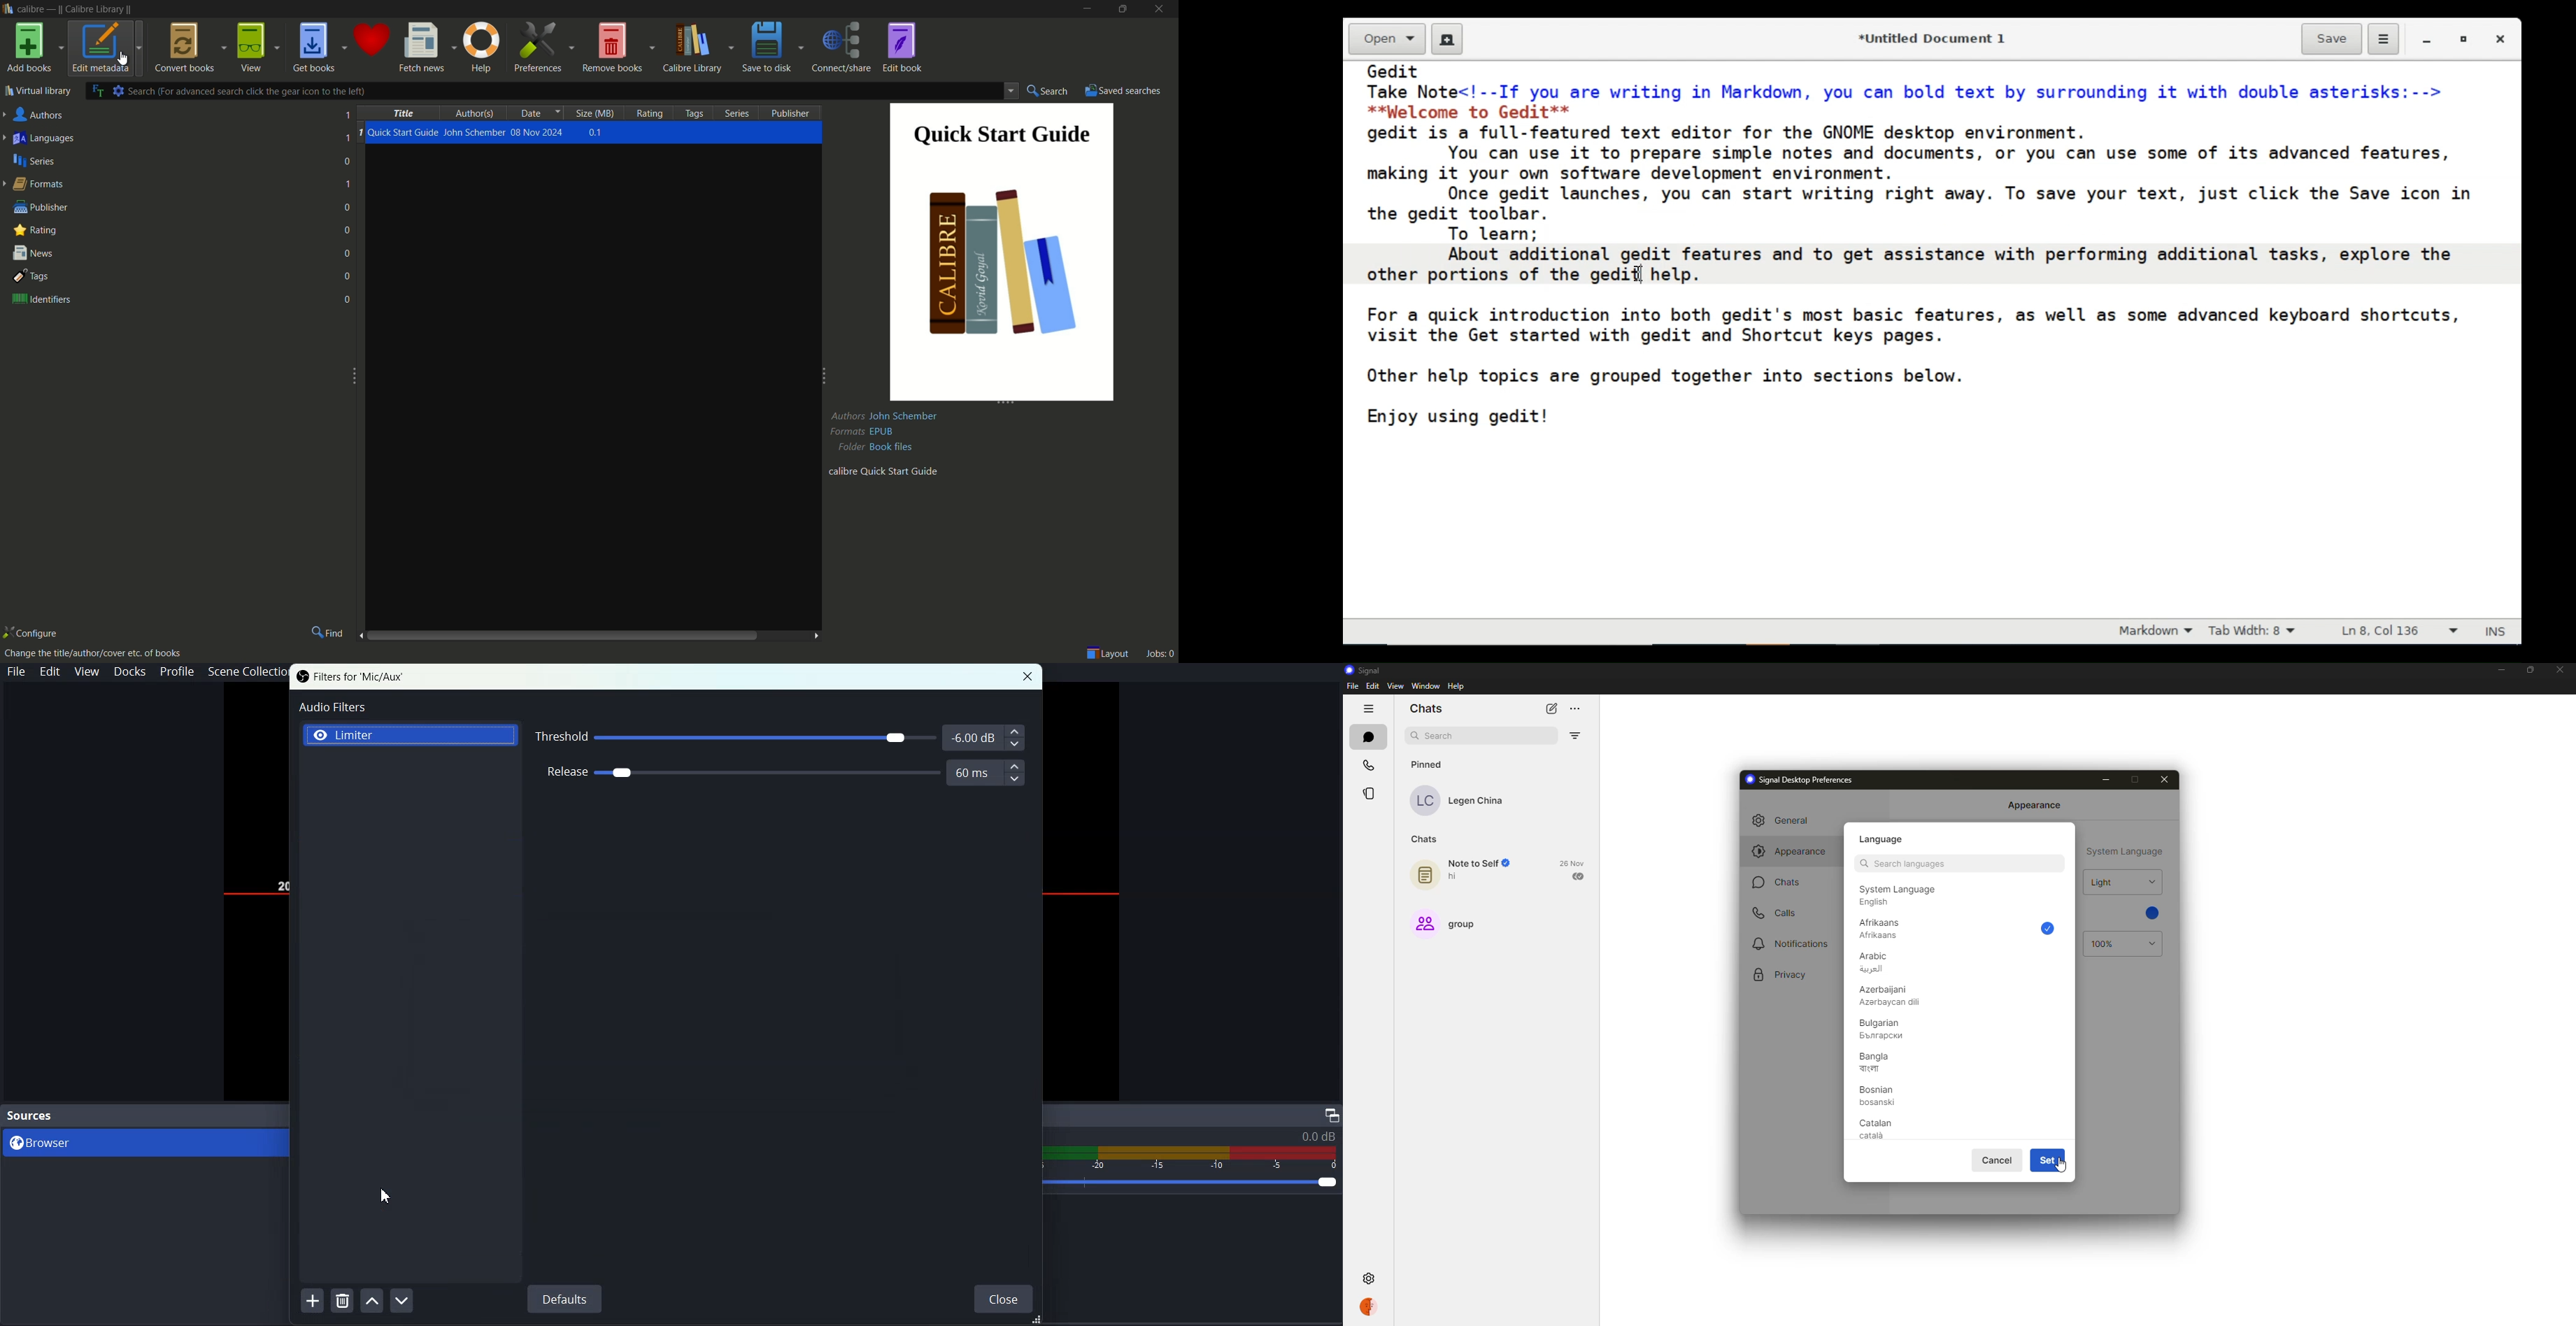 This screenshot has height=1344, width=2576. I want to click on more, so click(1575, 709).